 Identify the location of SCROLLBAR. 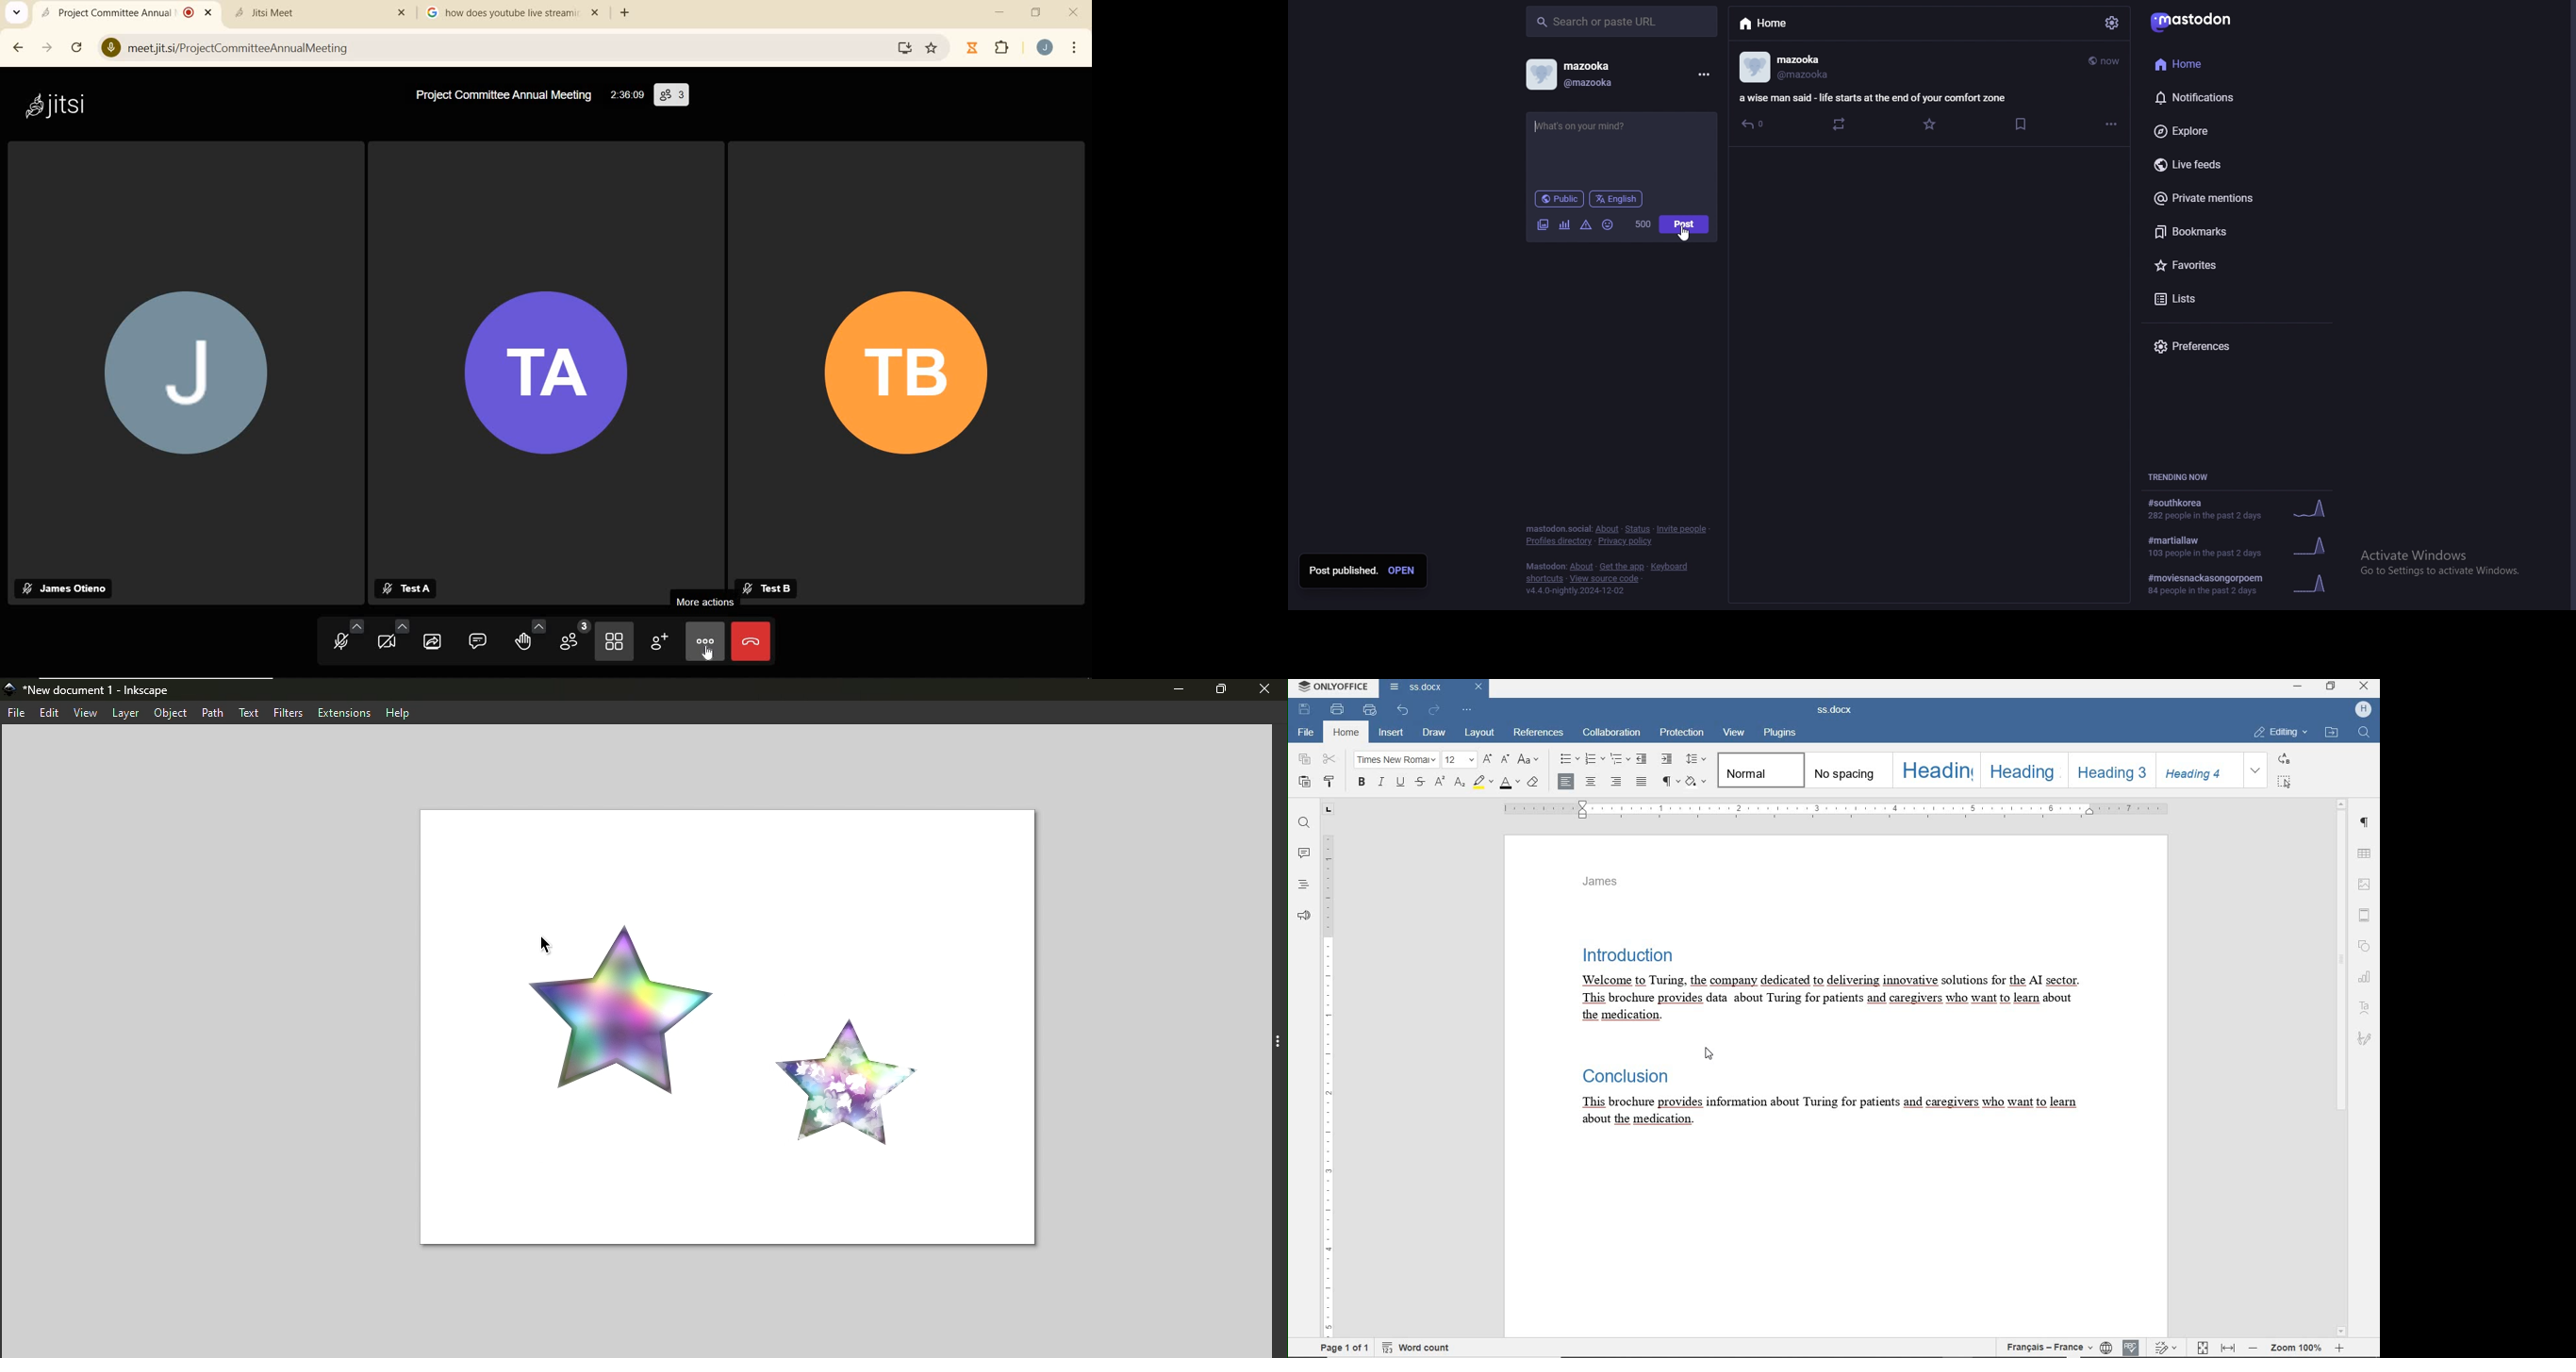
(2341, 1069).